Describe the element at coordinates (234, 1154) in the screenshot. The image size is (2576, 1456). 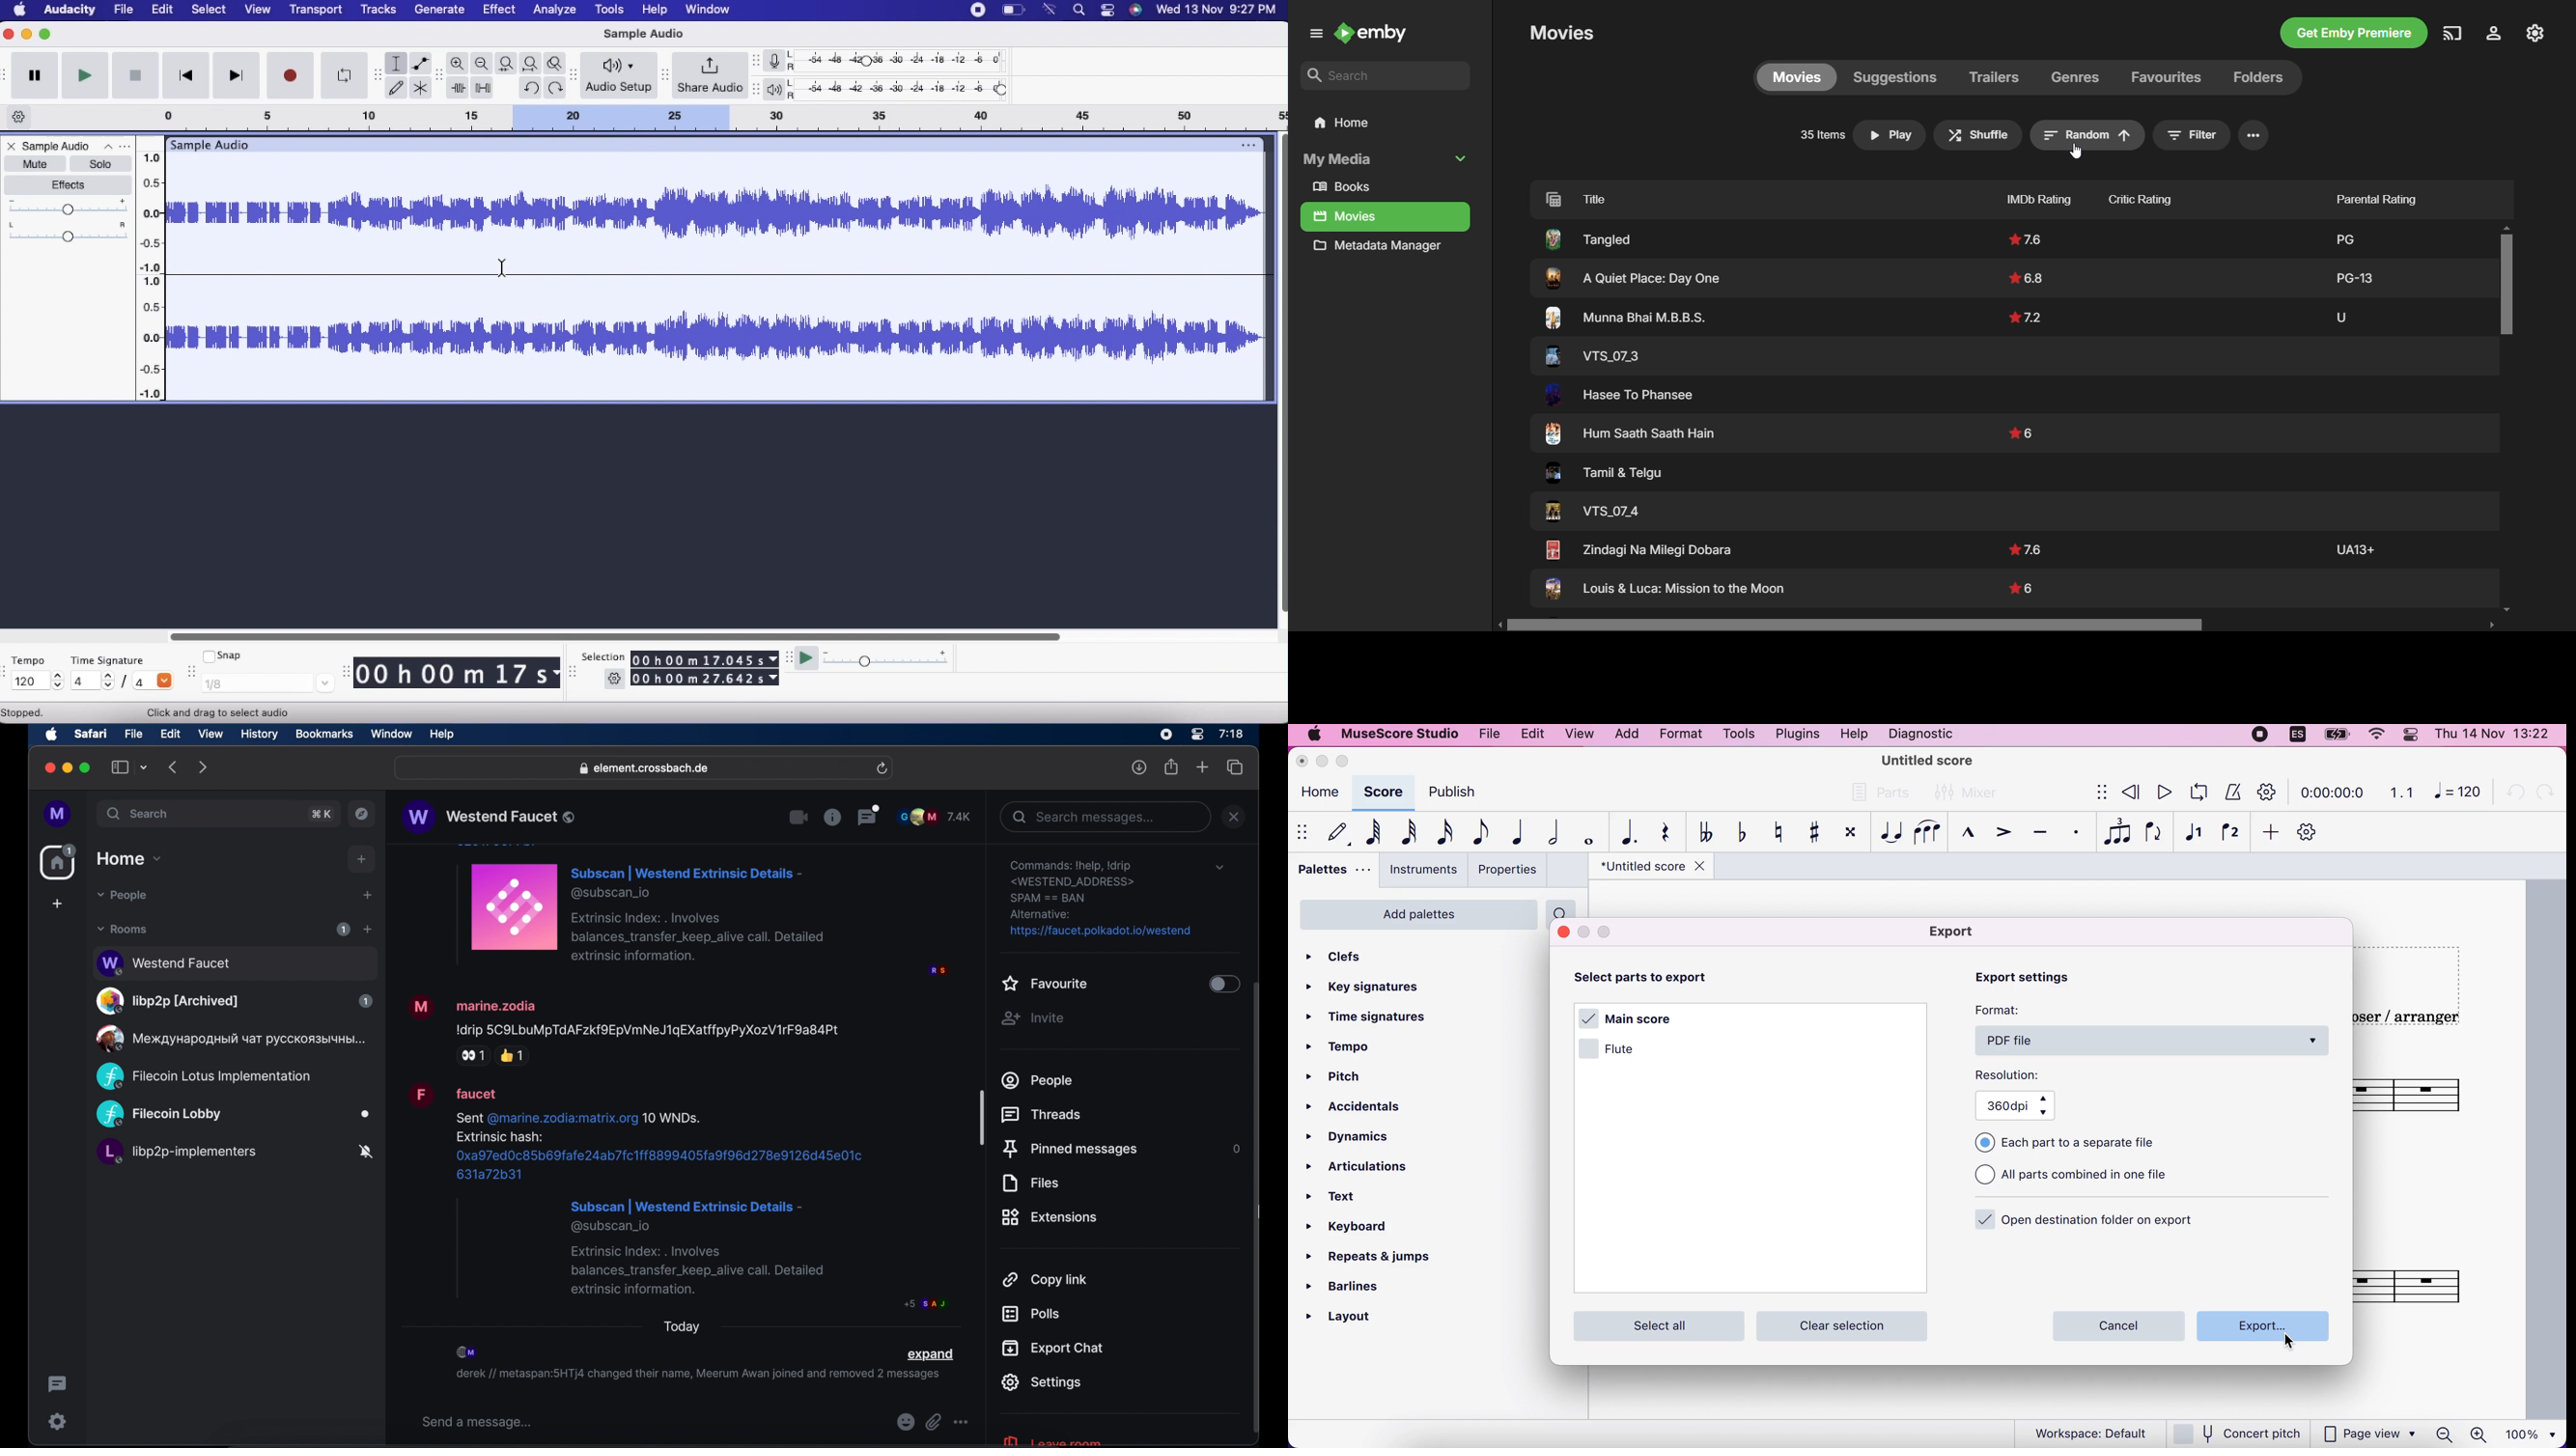
I see `public room` at that location.